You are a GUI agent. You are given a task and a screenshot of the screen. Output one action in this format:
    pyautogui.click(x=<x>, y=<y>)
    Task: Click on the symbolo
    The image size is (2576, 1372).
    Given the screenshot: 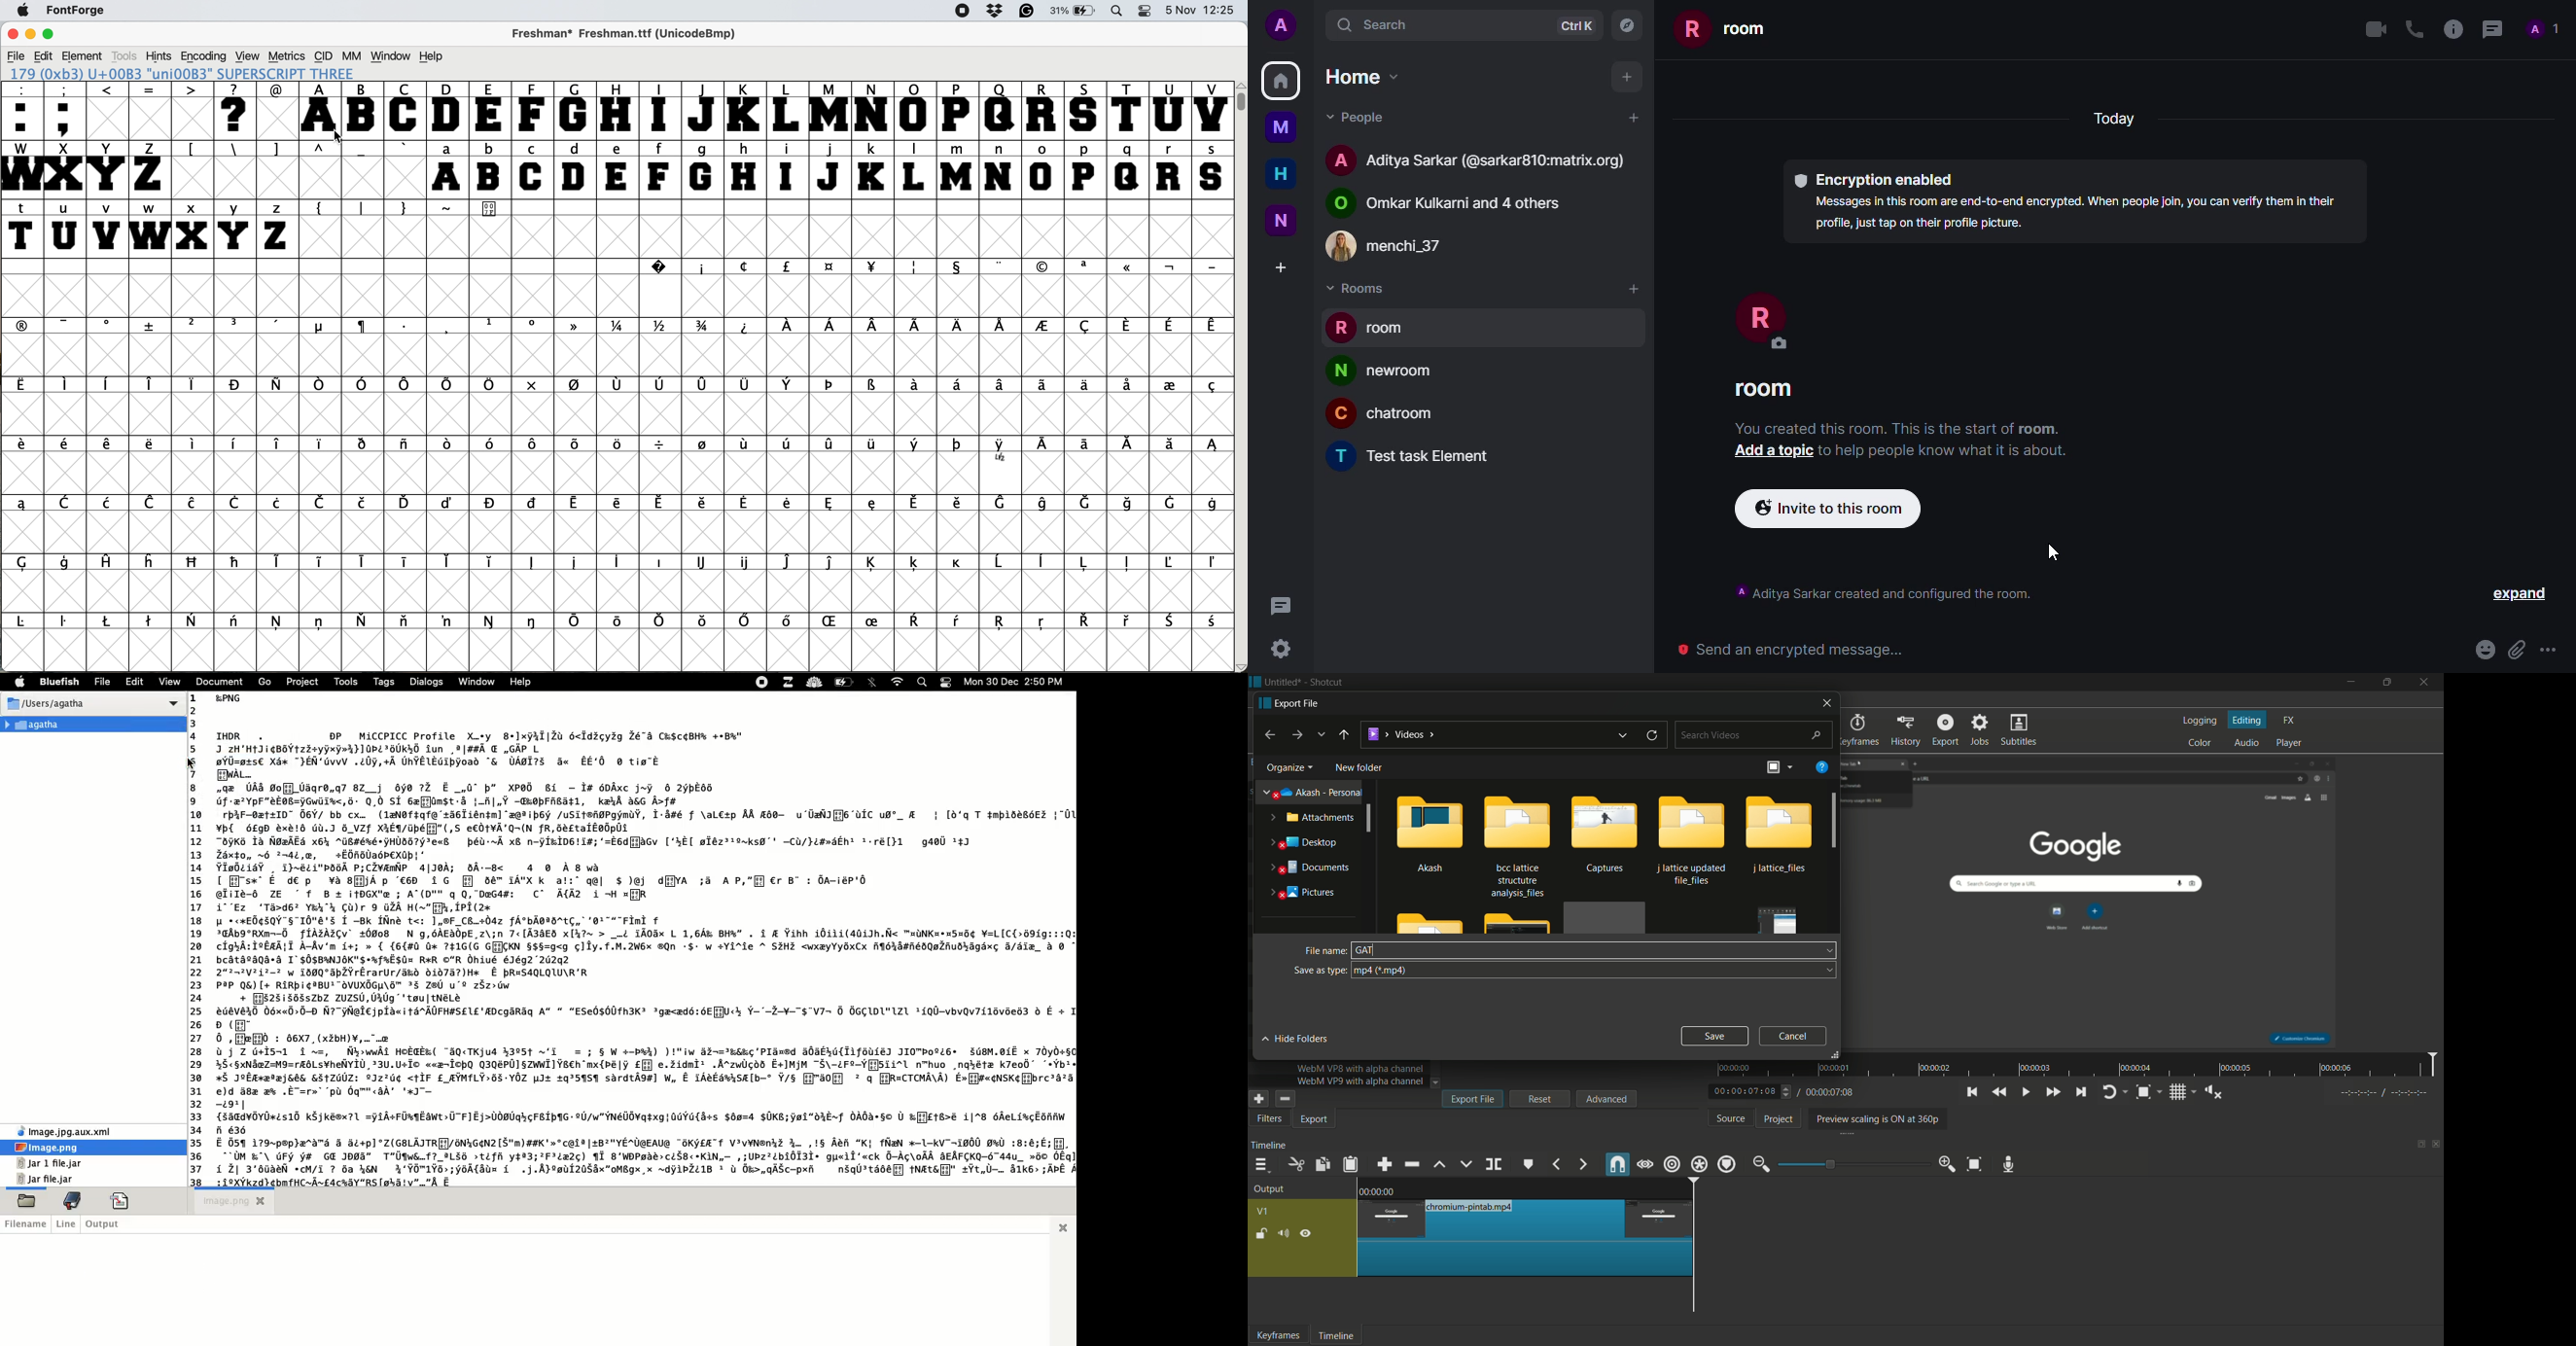 What is the action you would take?
    pyautogui.click(x=194, y=444)
    